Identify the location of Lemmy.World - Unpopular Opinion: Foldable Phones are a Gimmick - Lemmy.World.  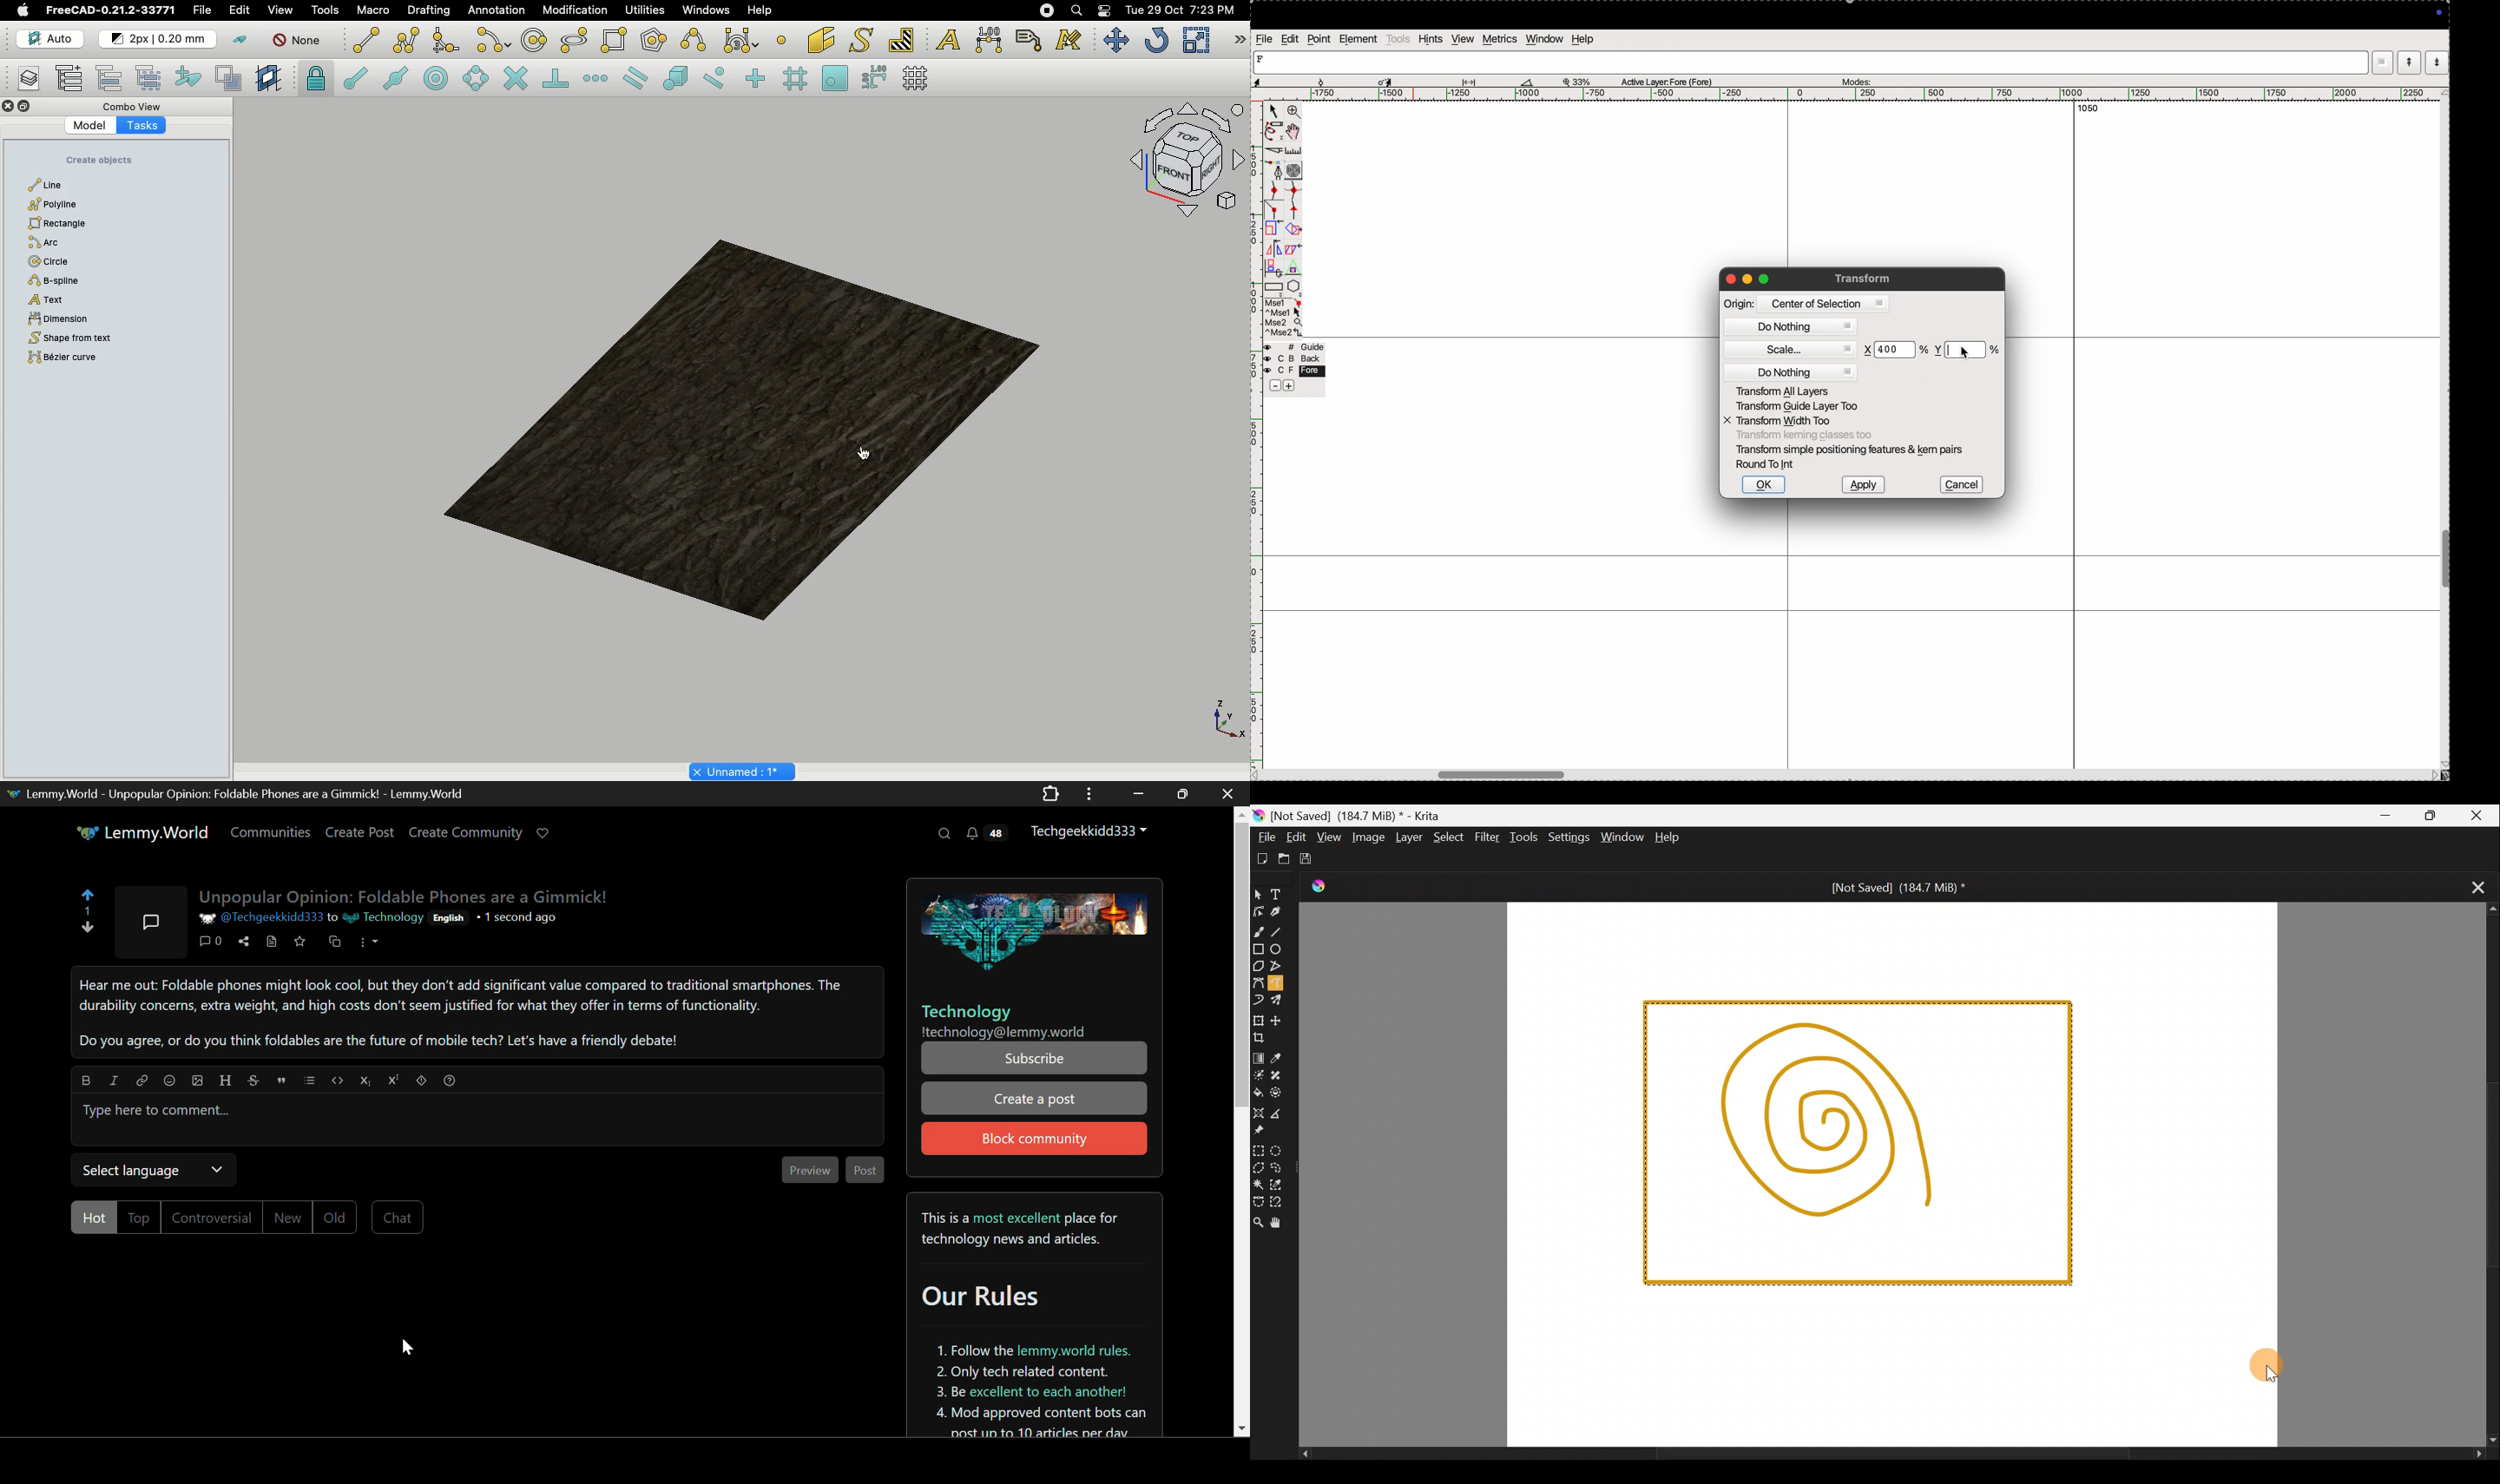
(242, 793).